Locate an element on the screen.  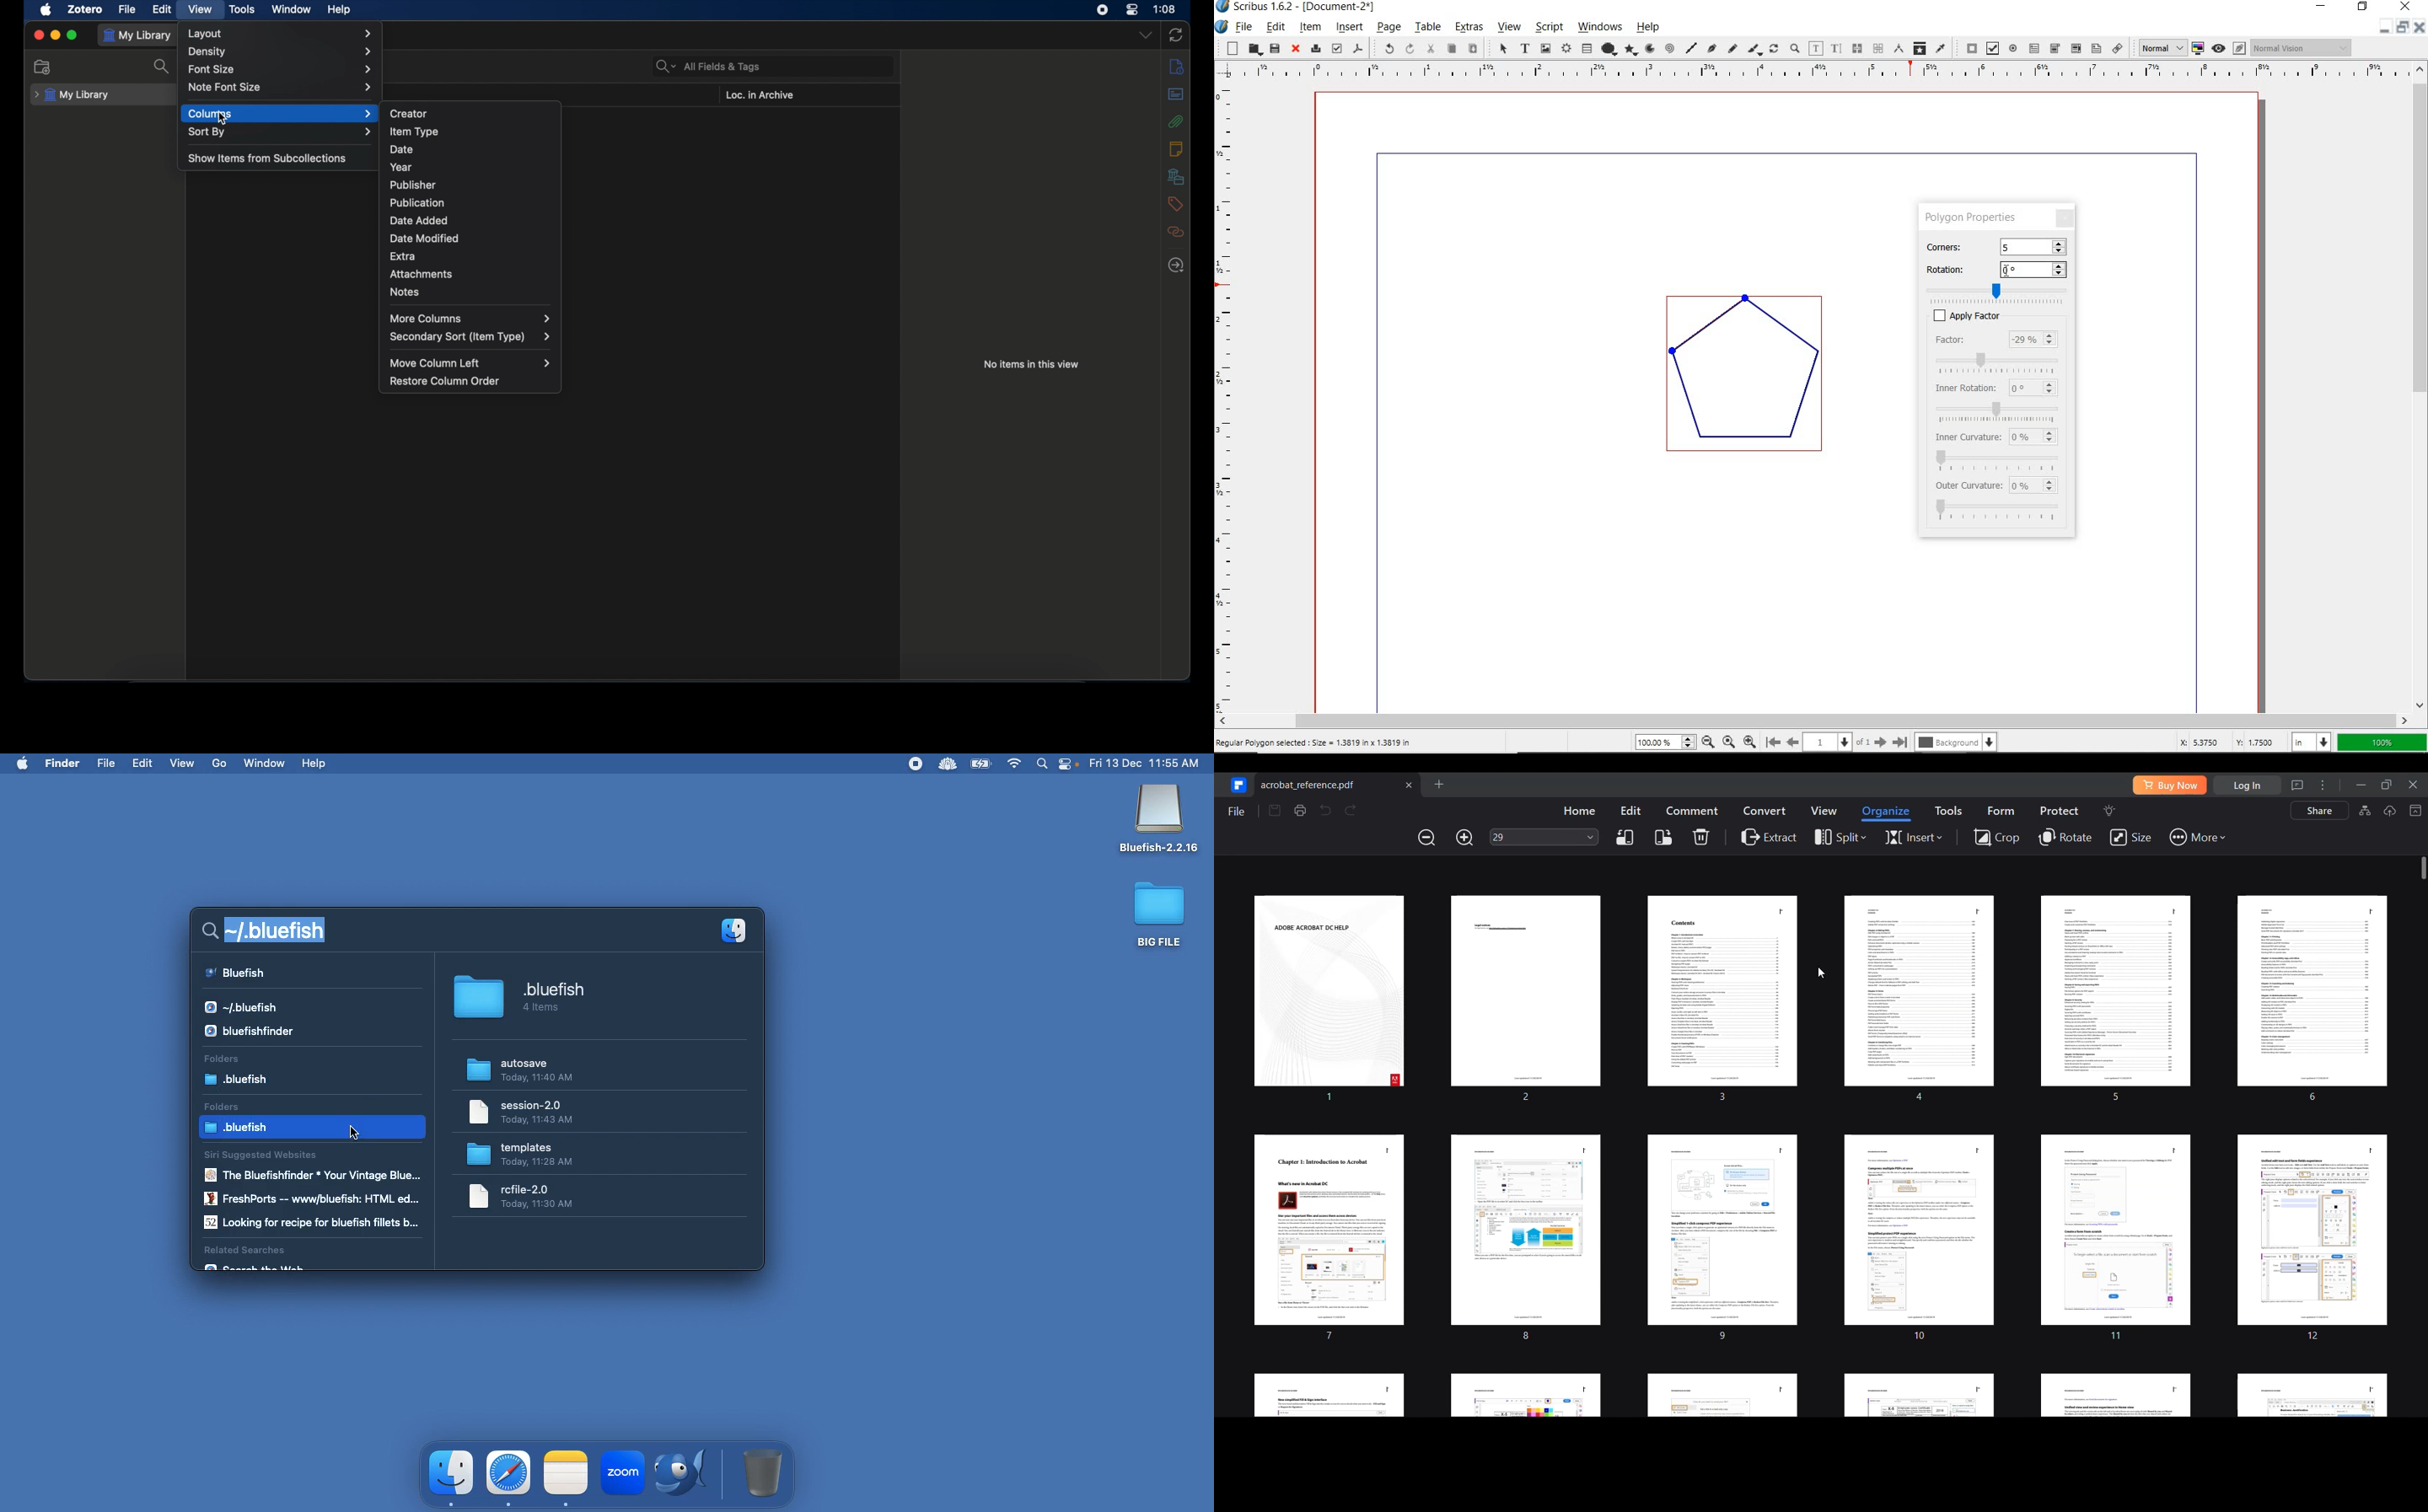
Folders is located at coordinates (311, 1106).